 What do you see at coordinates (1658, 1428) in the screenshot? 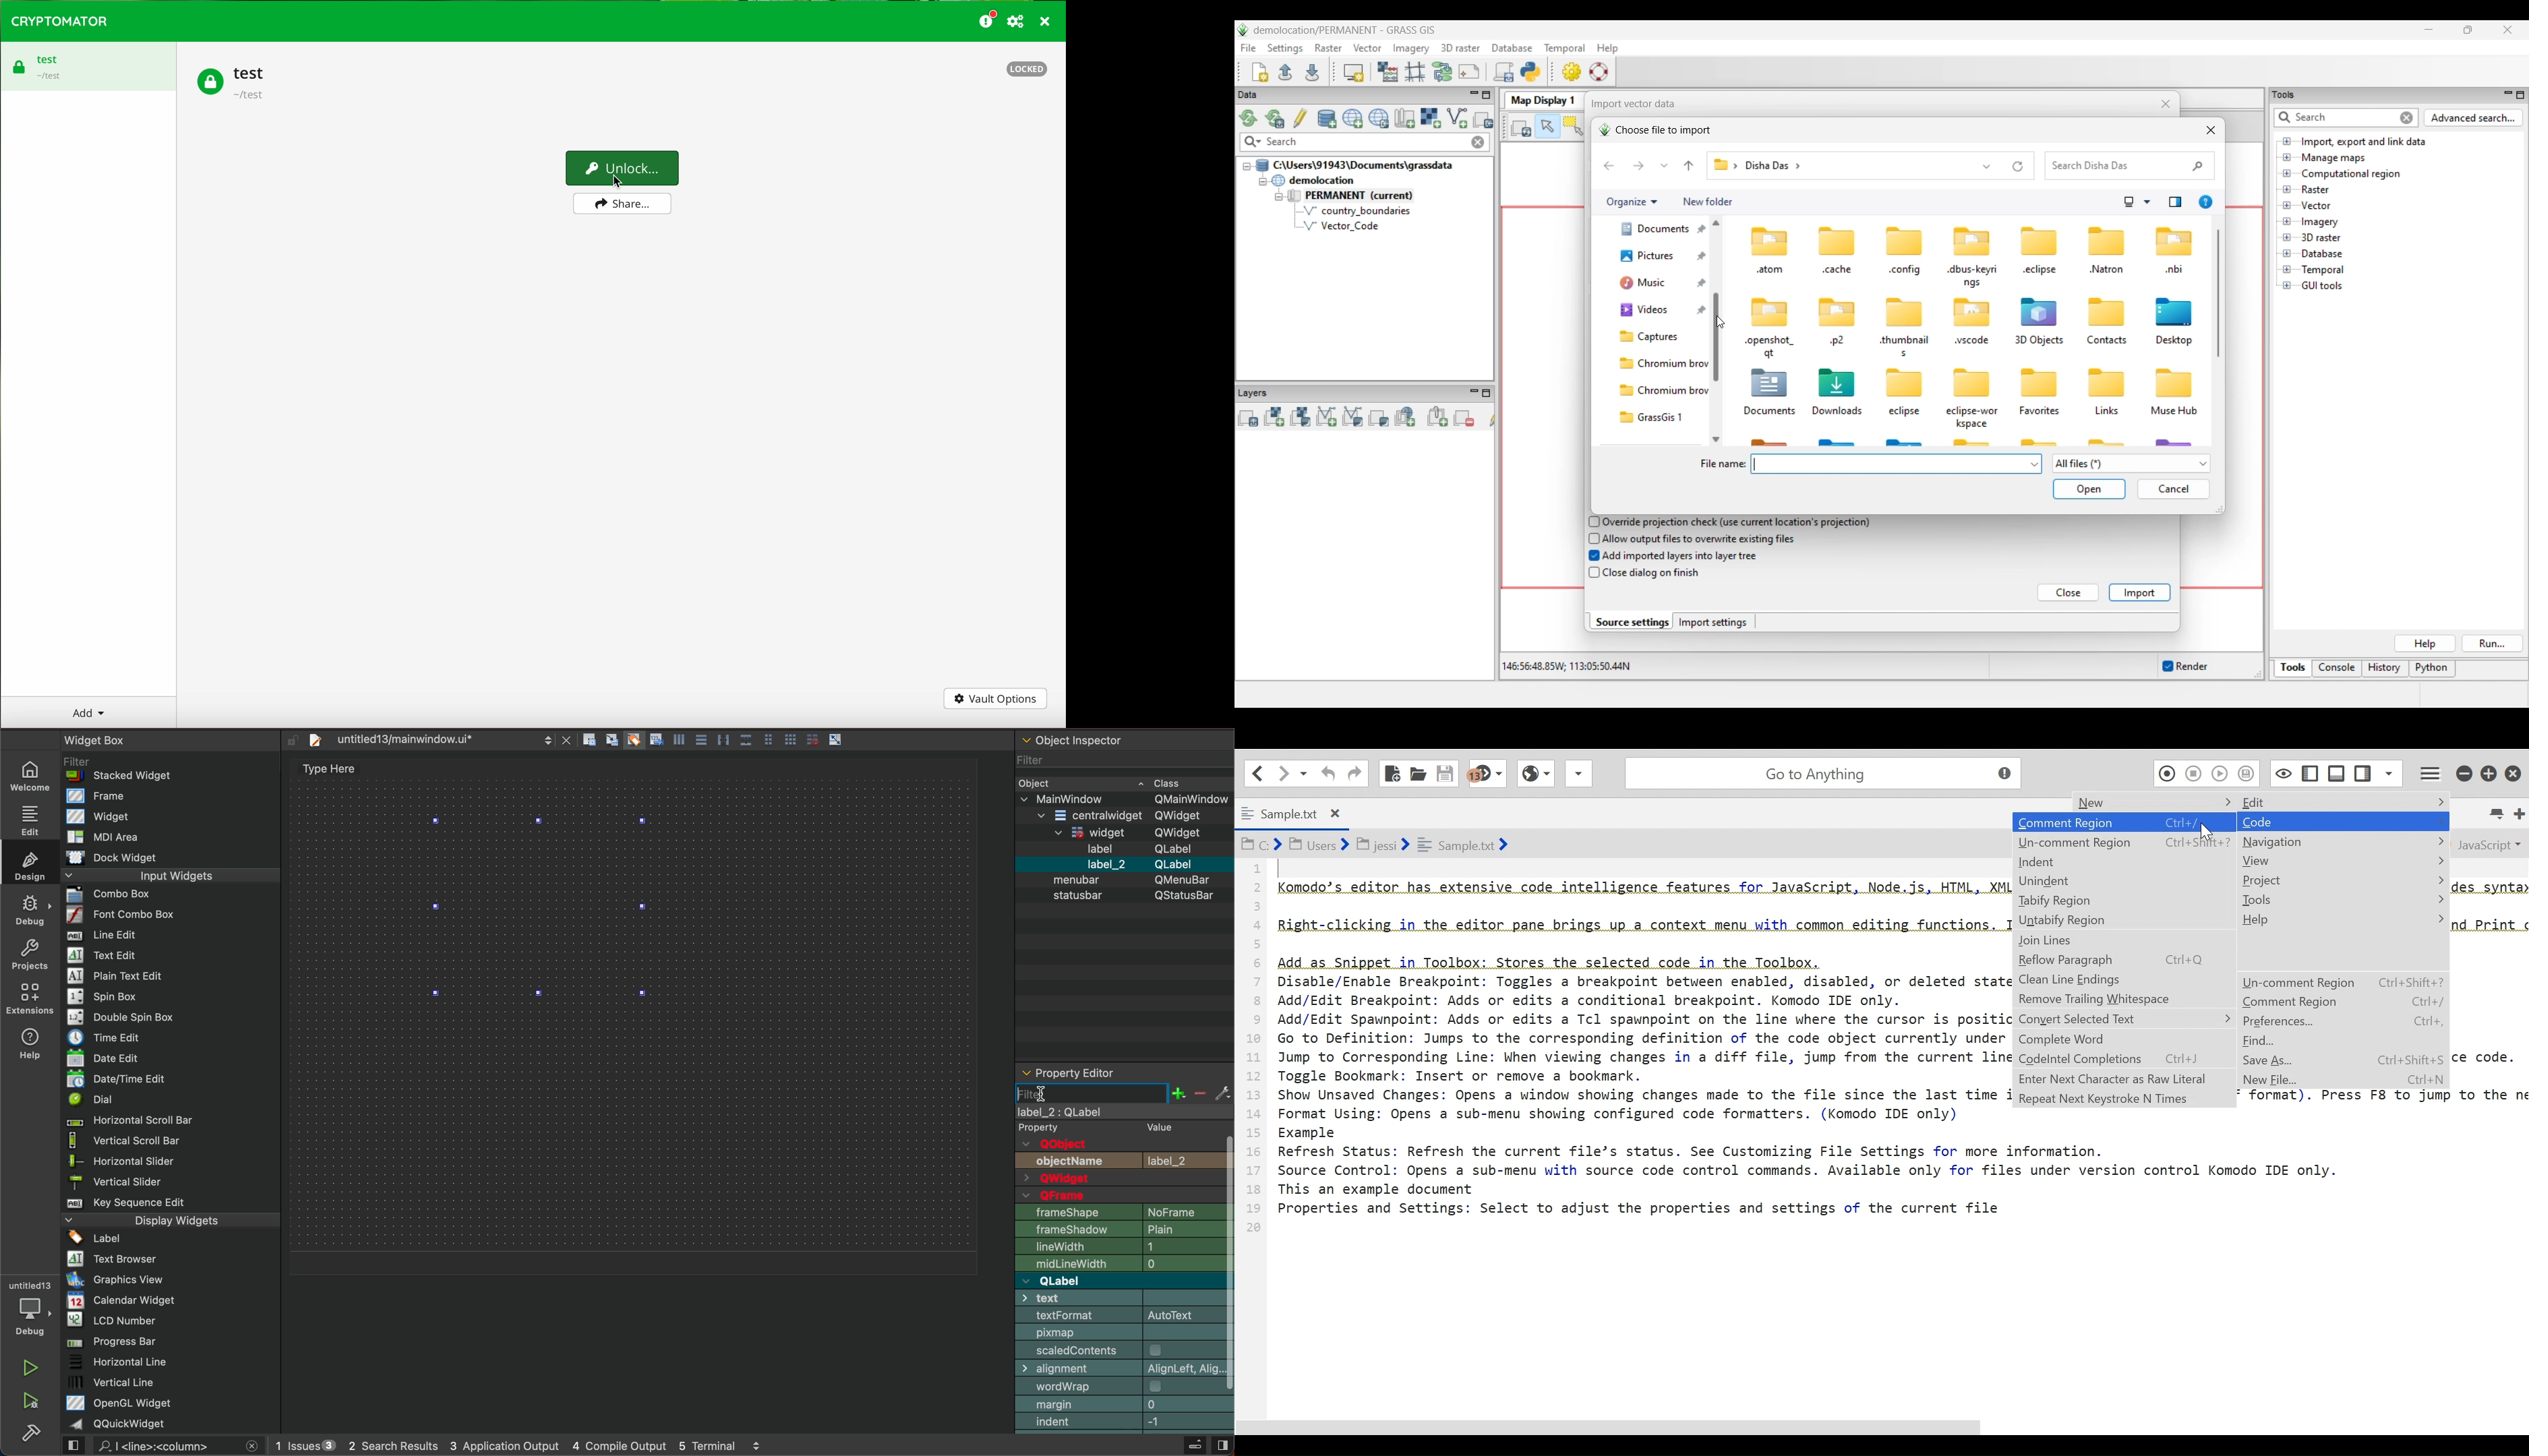
I see `scroll bar` at bounding box center [1658, 1428].